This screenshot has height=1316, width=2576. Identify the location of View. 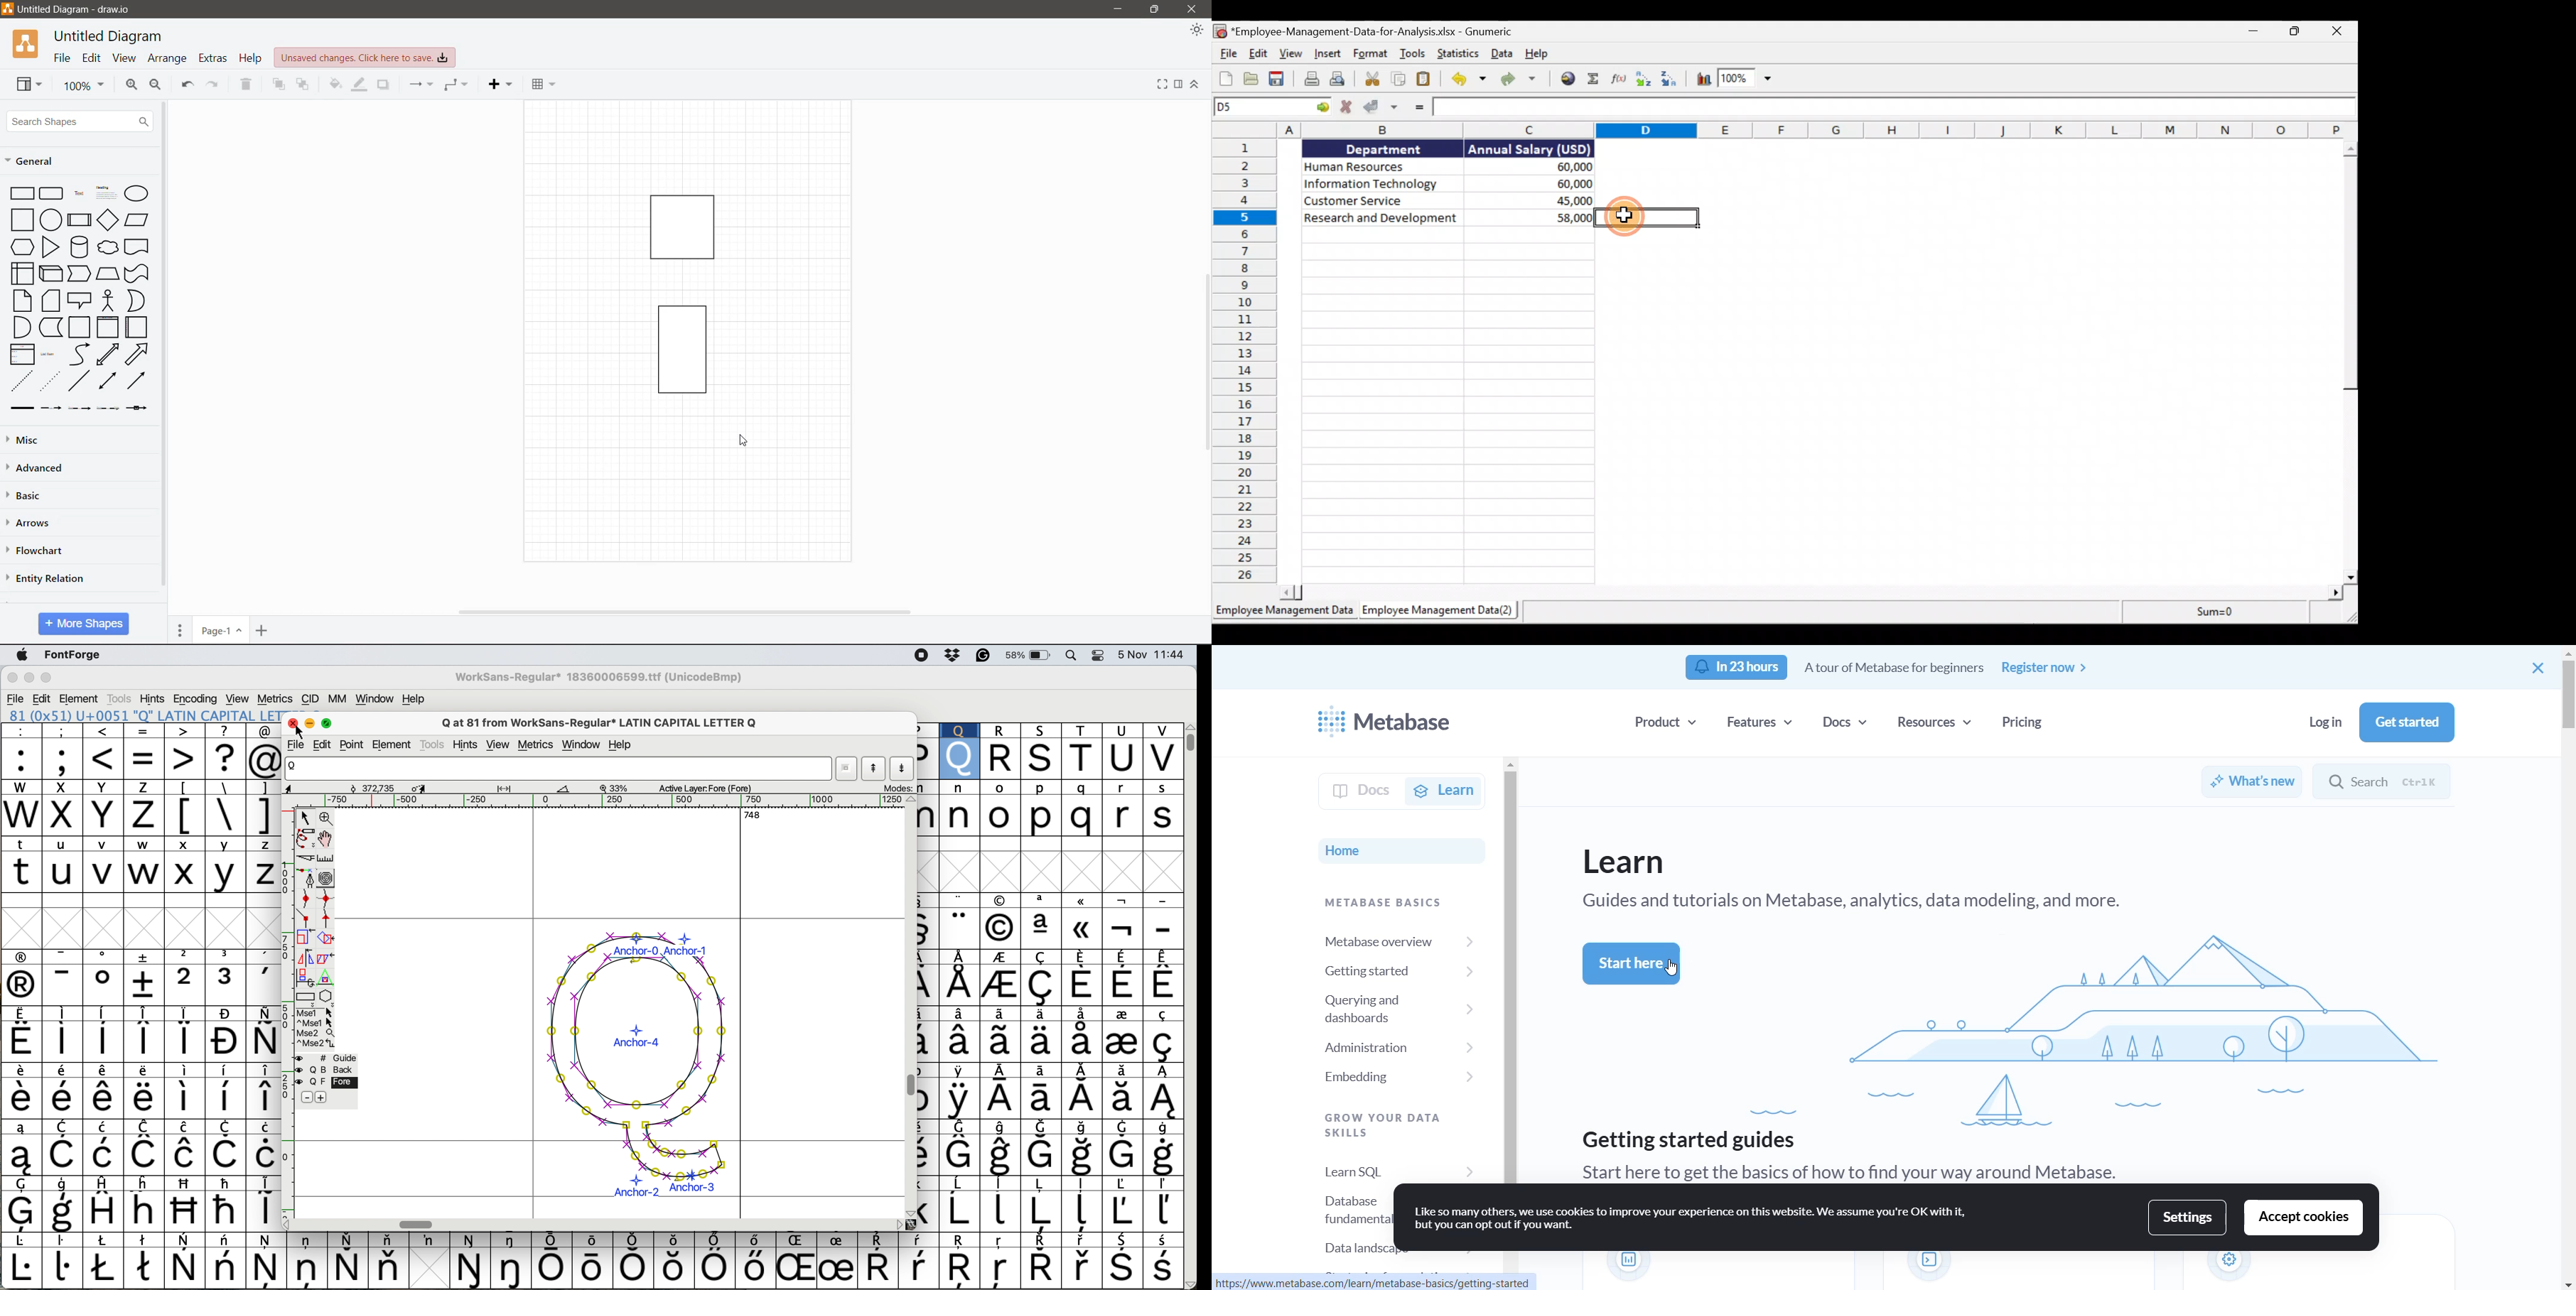
(29, 84).